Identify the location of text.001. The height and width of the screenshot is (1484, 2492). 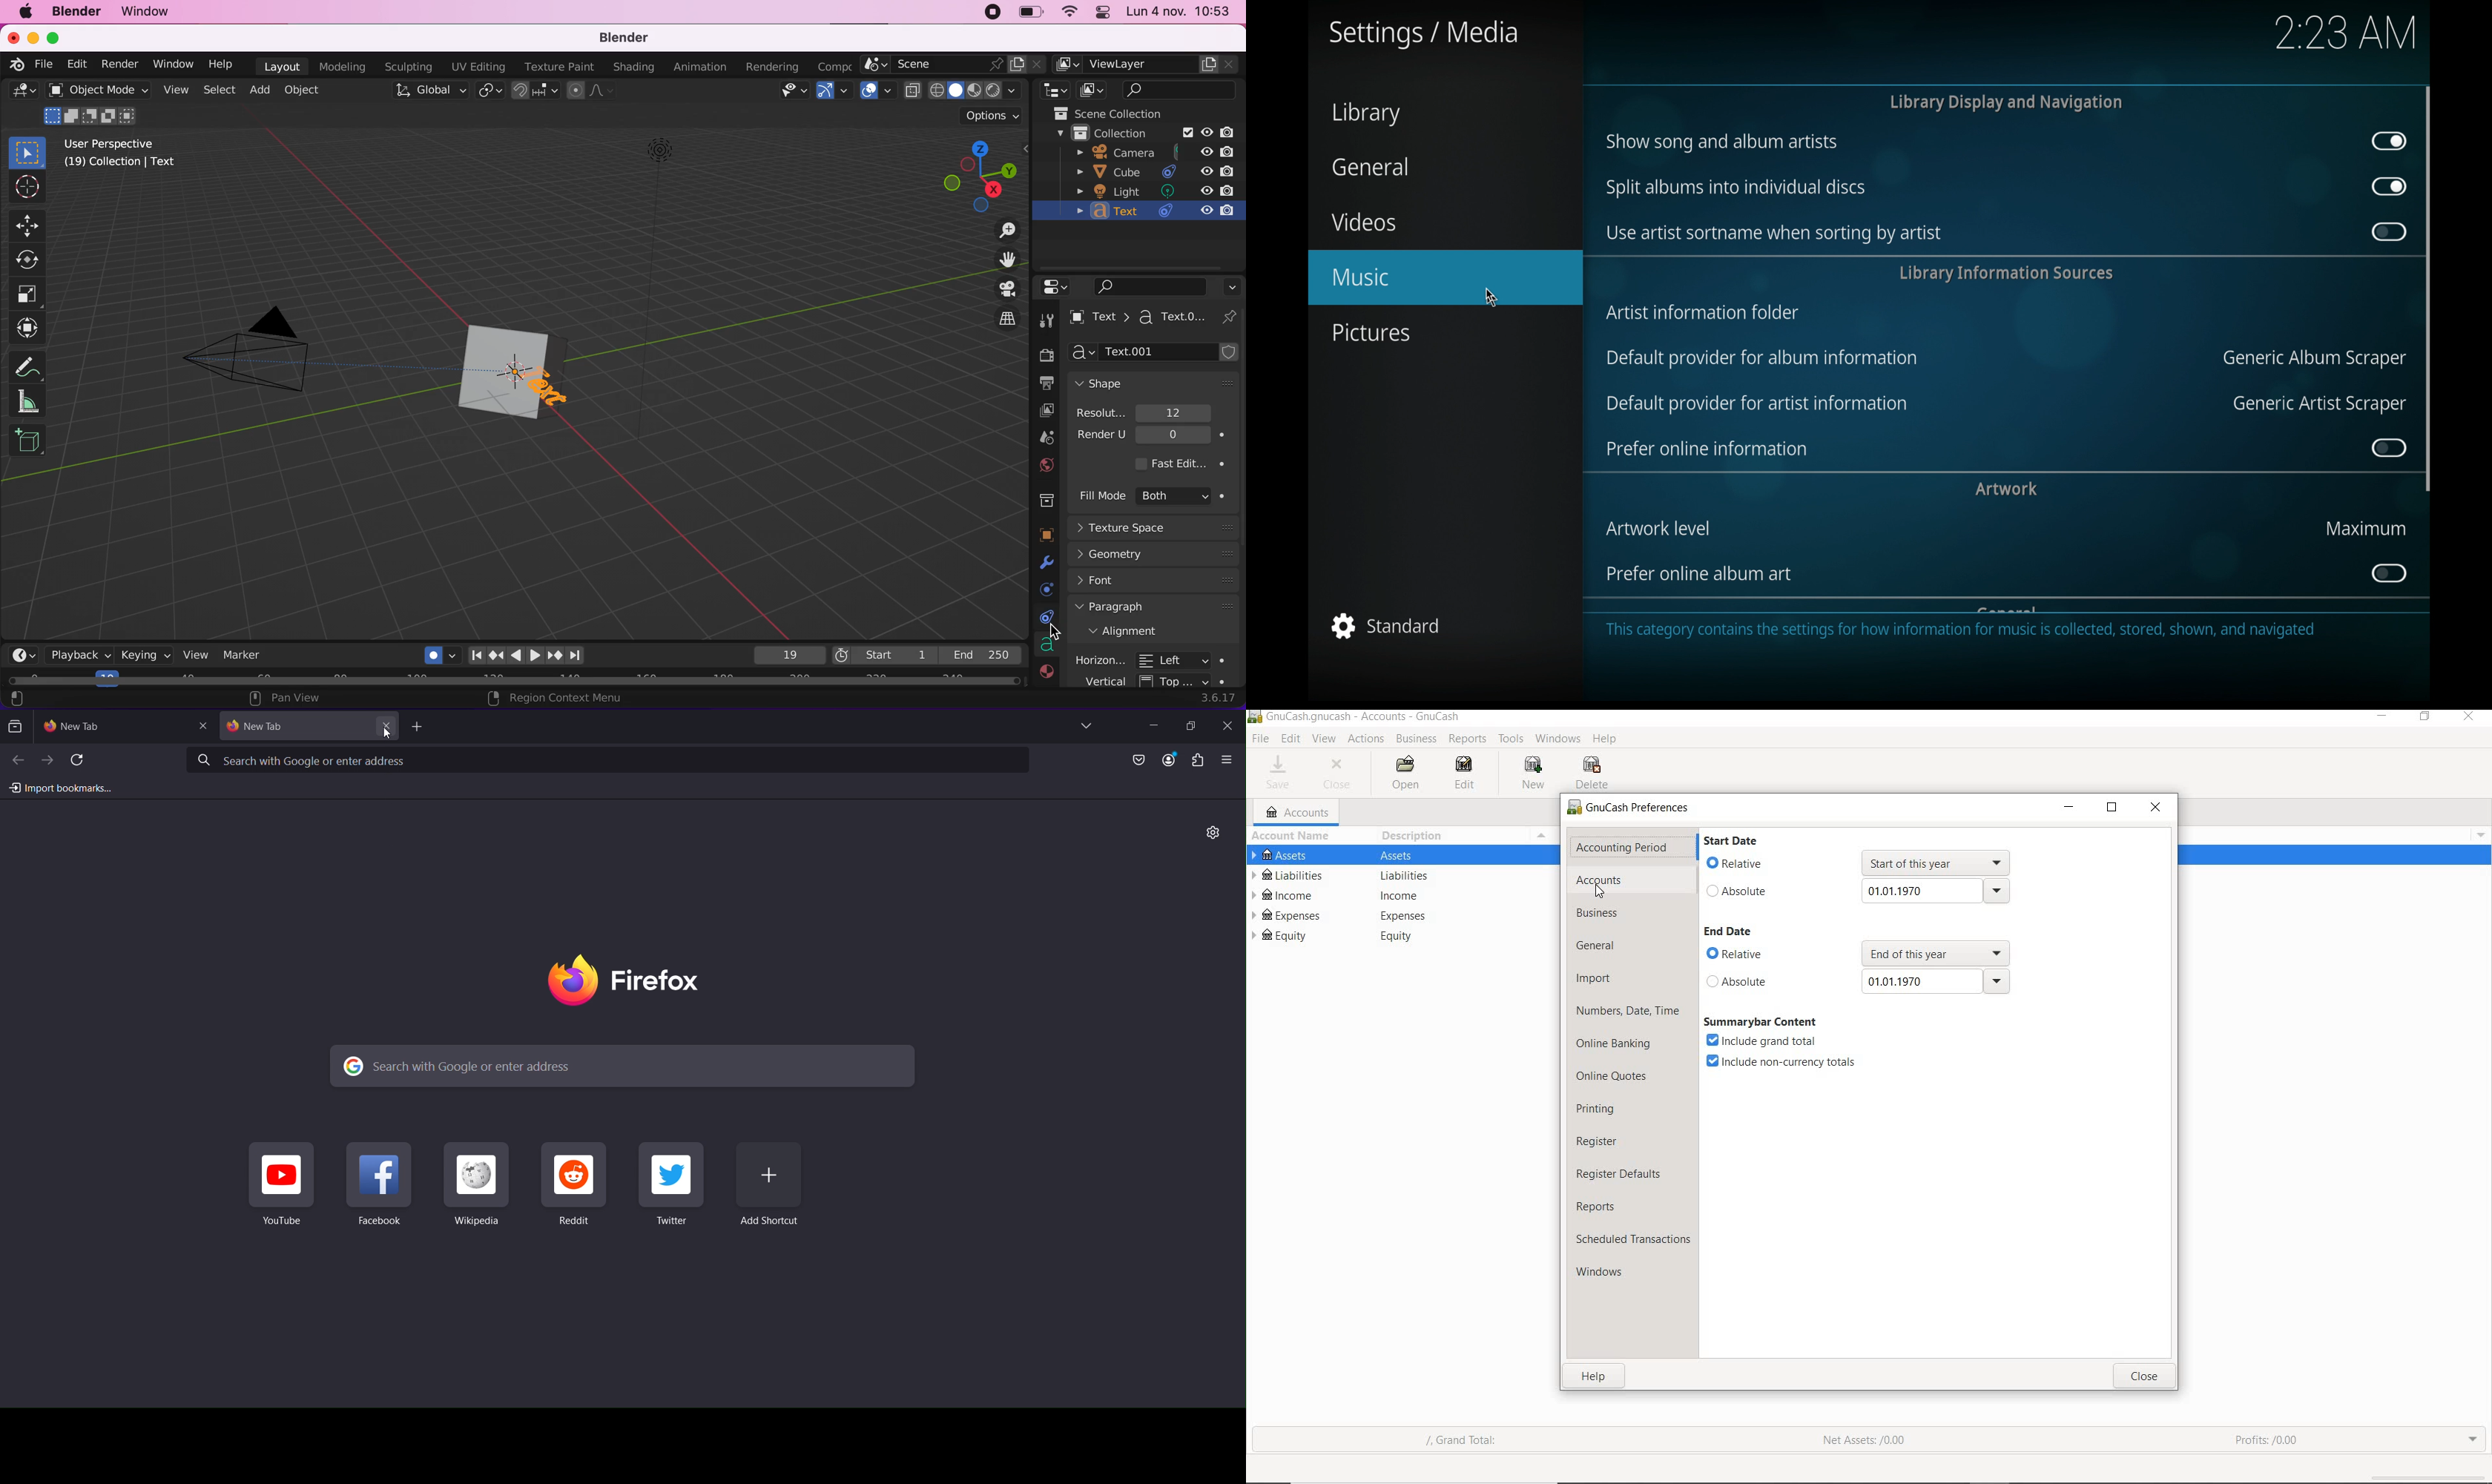
(1158, 353).